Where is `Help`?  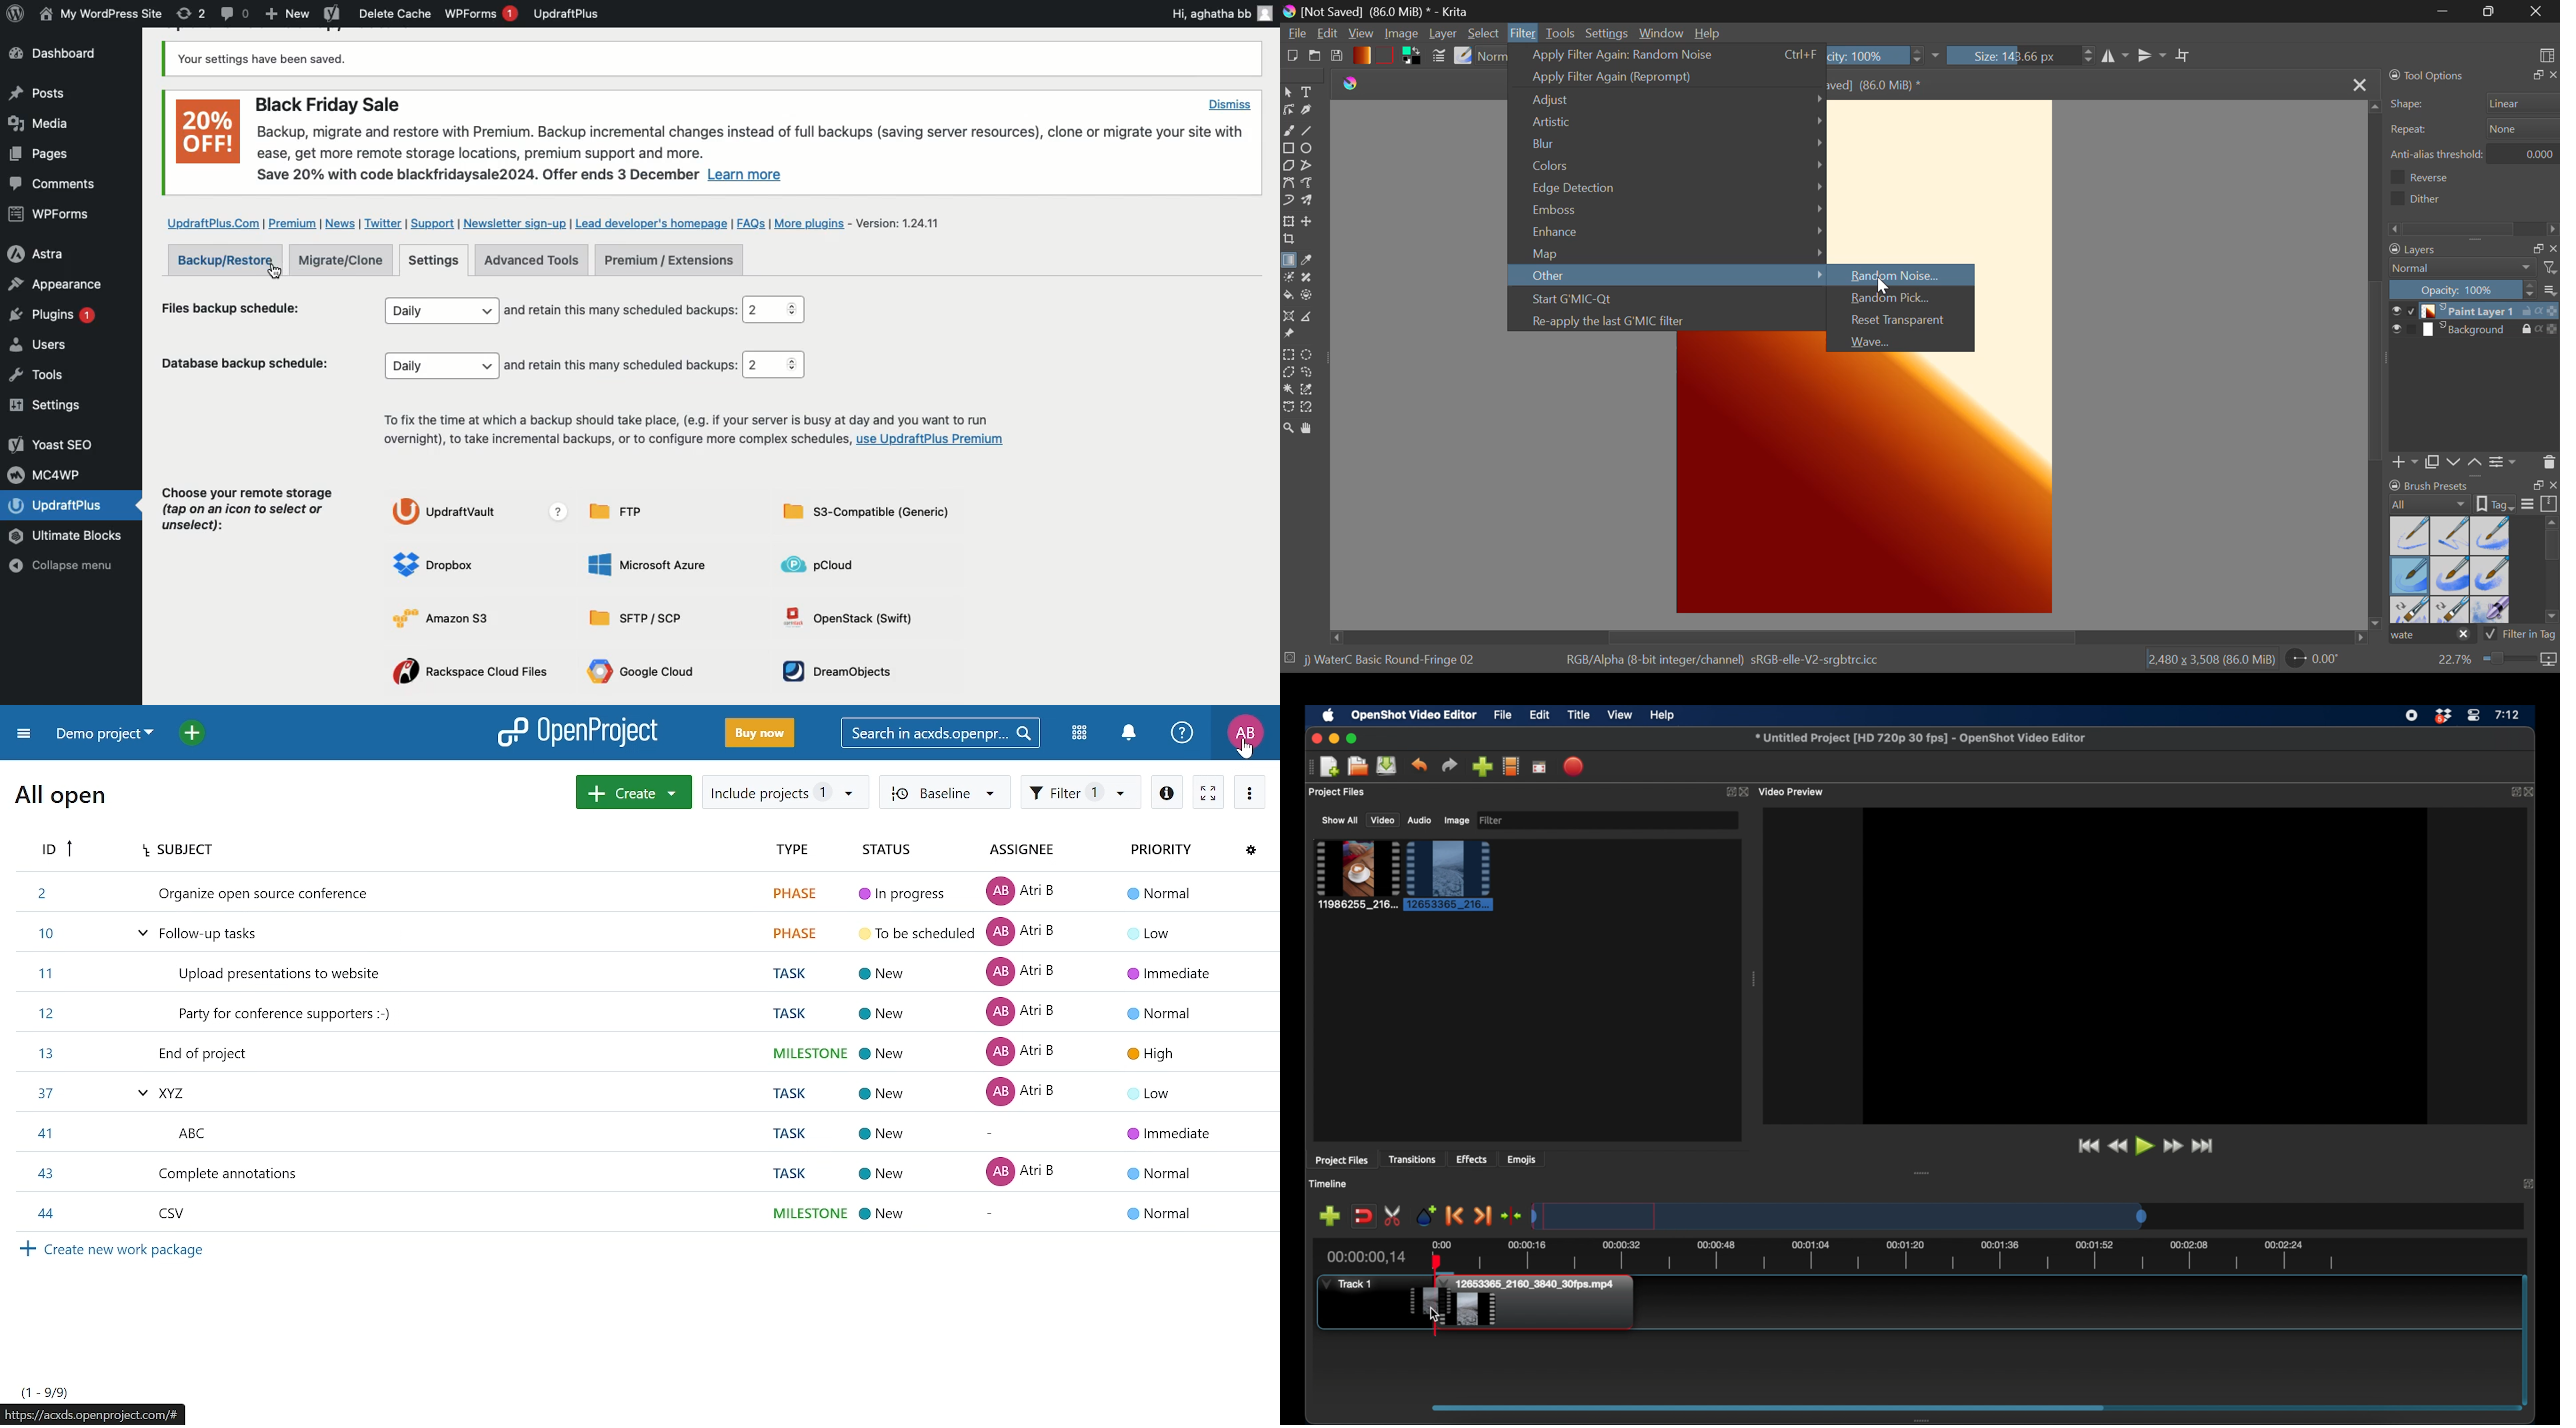
Help is located at coordinates (1183, 734).